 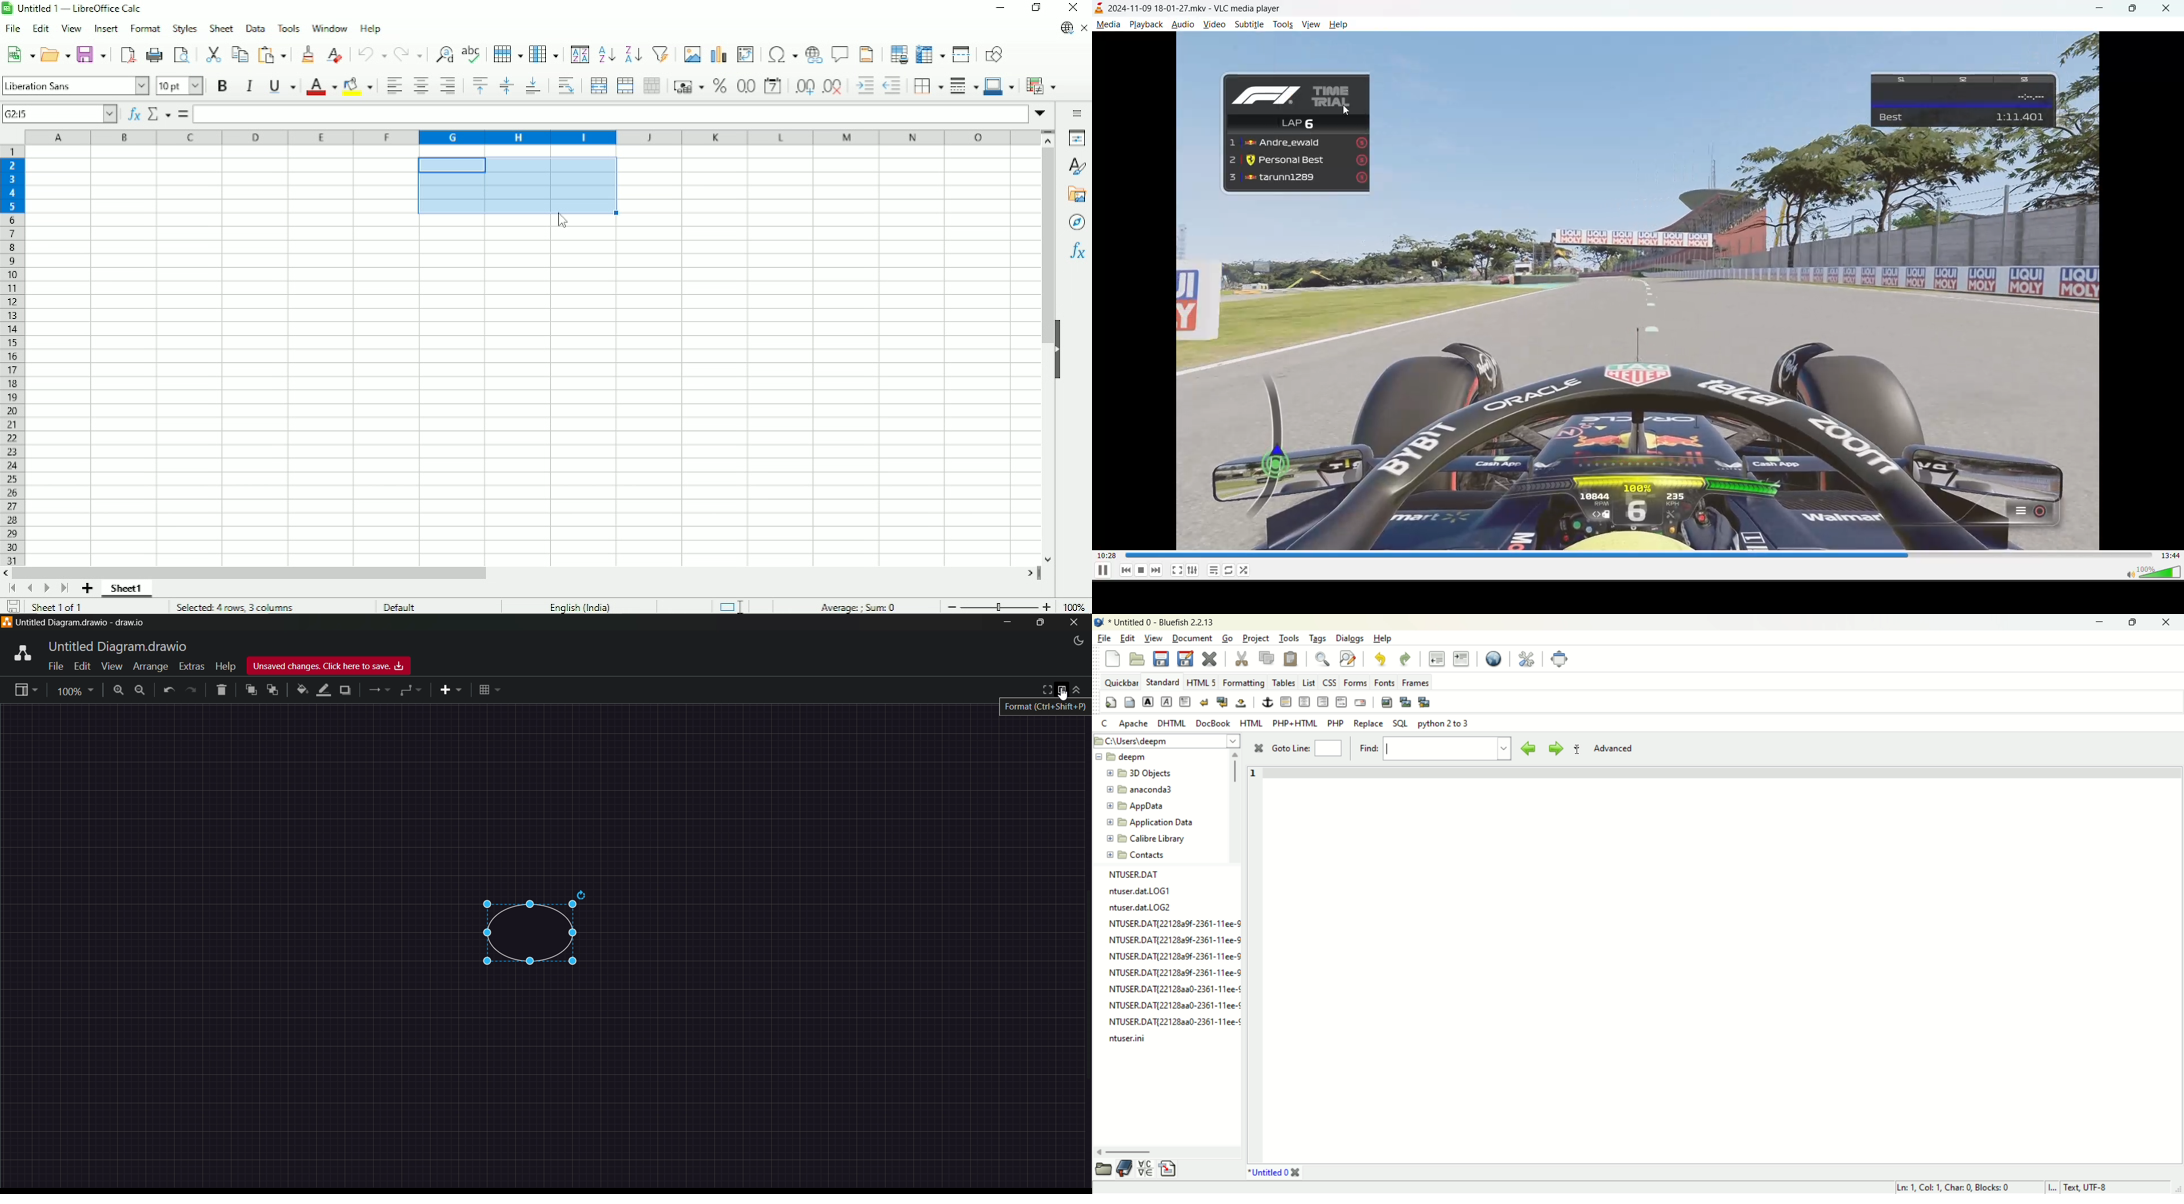 What do you see at coordinates (1077, 607) in the screenshot?
I see `Zoom factor` at bounding box center [1077, 607].